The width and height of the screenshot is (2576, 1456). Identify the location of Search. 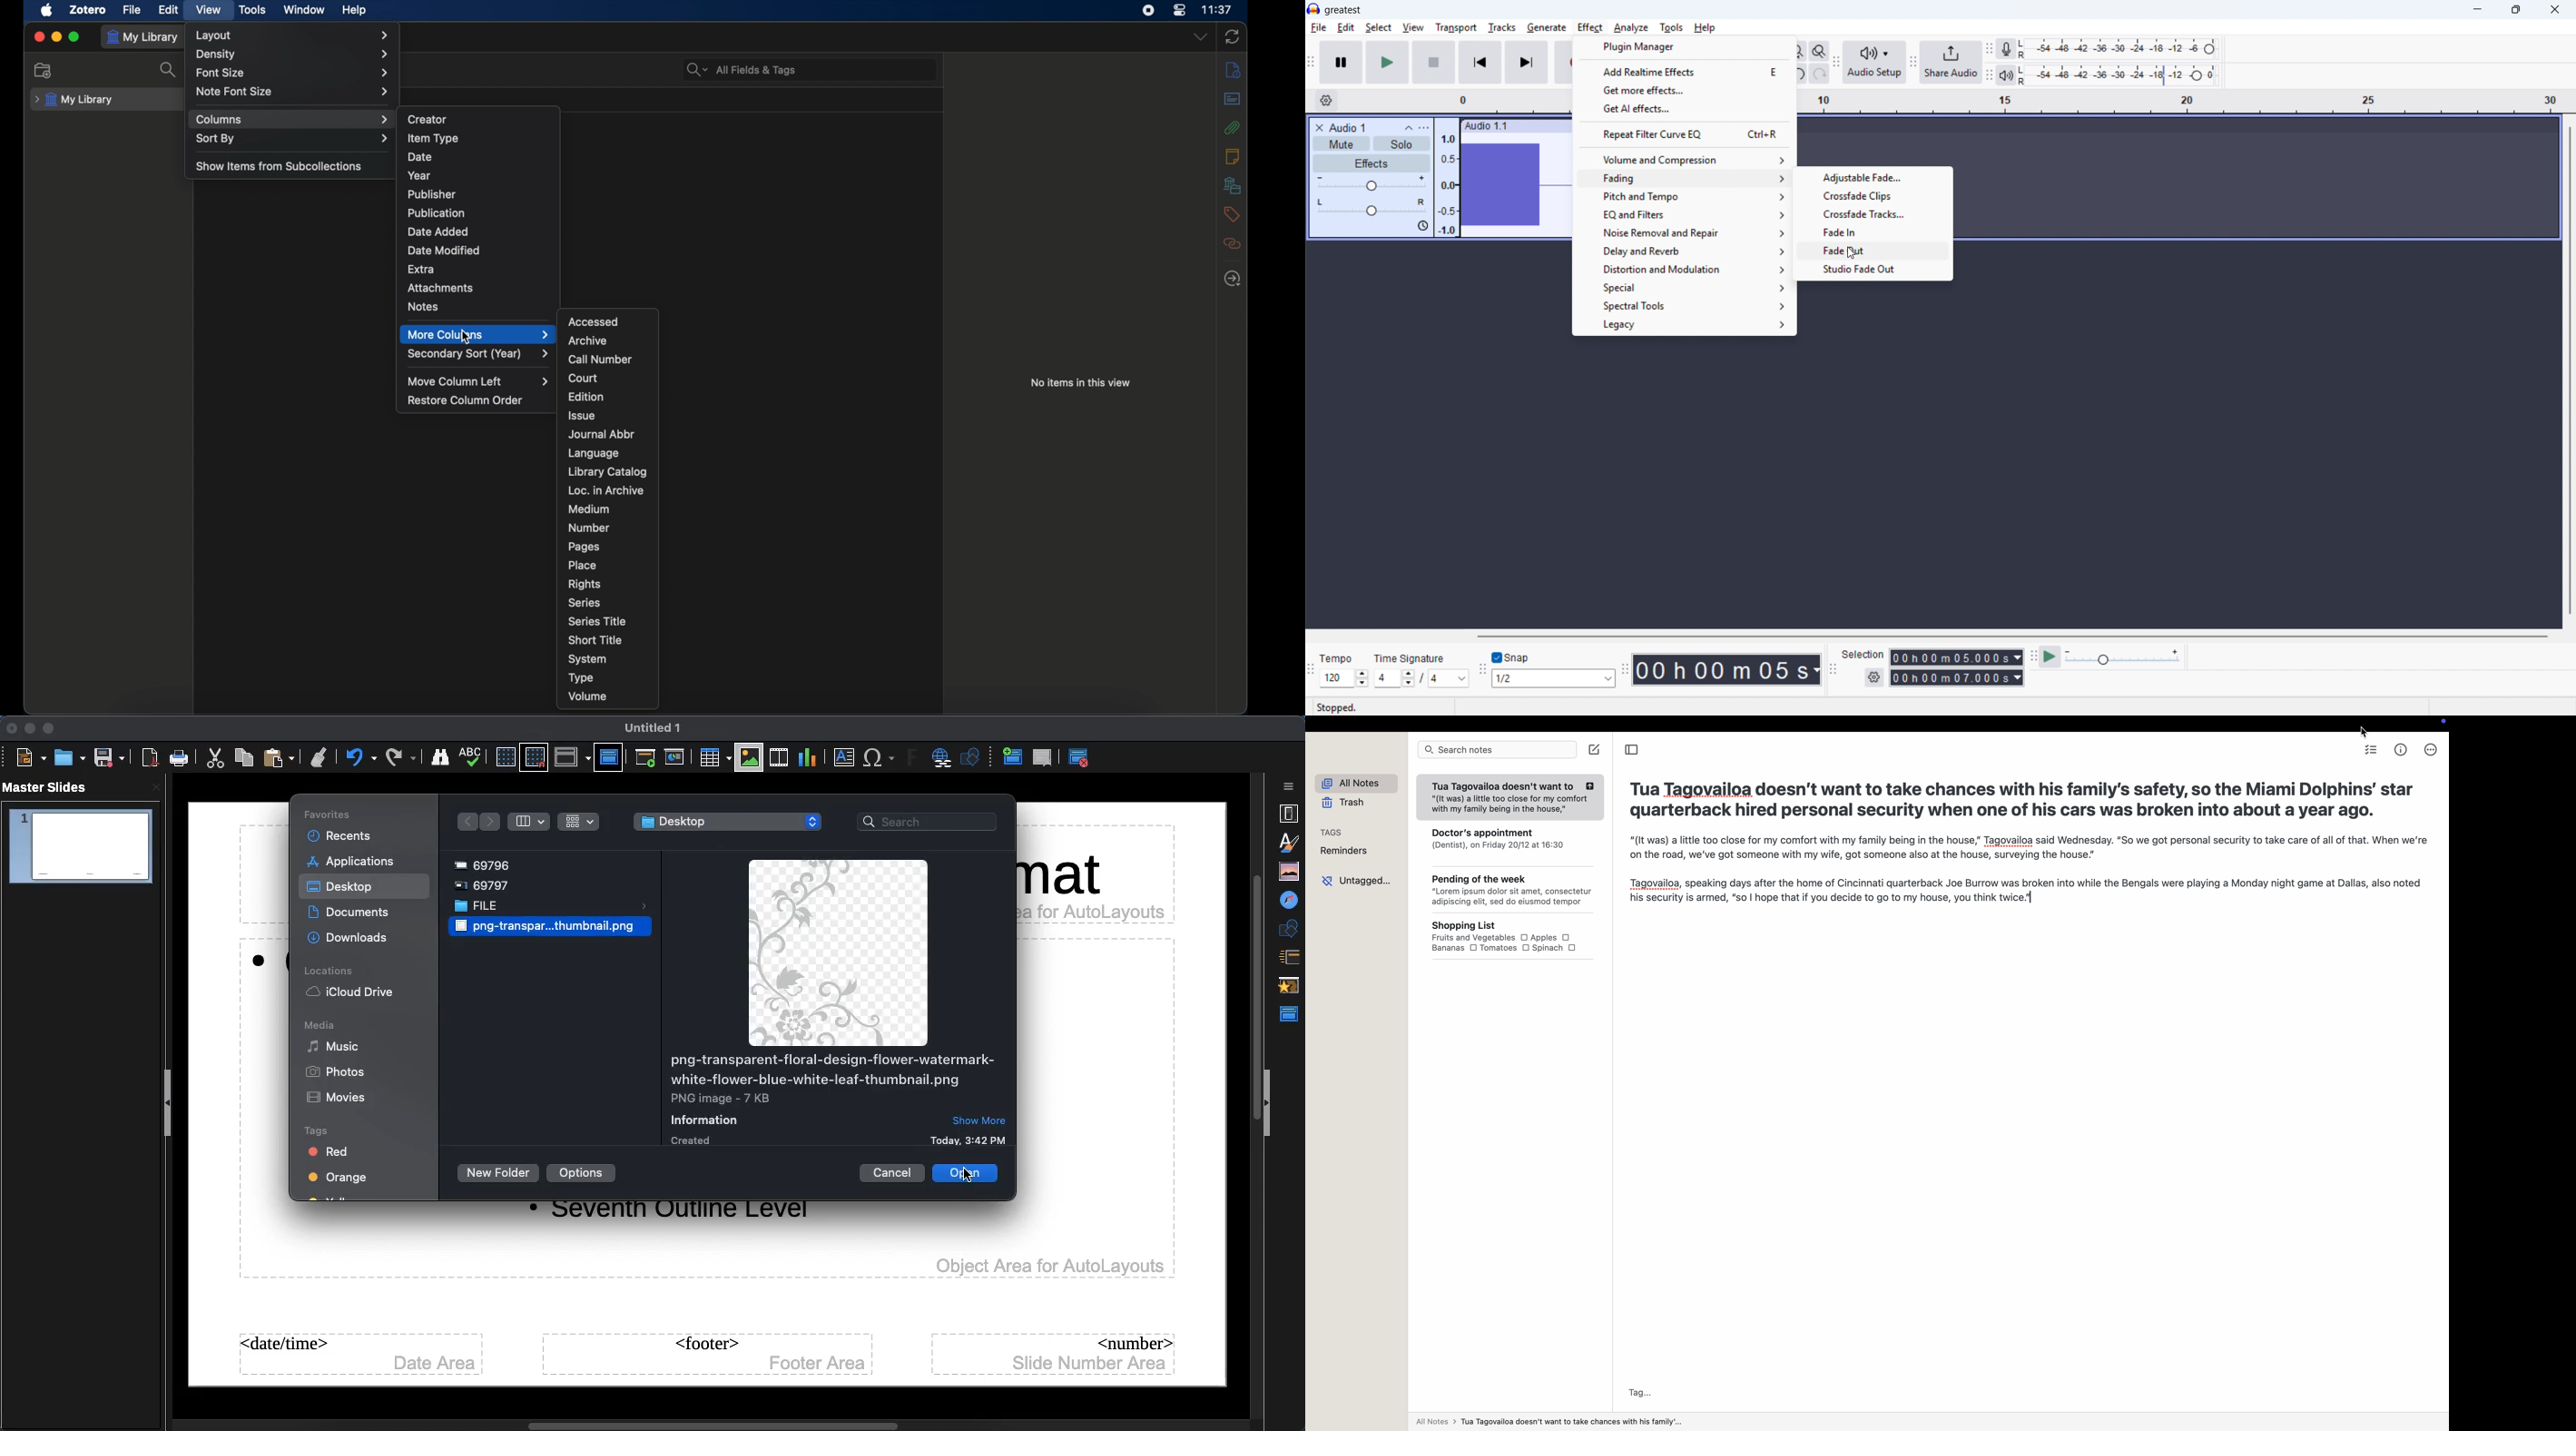
(930, 823).